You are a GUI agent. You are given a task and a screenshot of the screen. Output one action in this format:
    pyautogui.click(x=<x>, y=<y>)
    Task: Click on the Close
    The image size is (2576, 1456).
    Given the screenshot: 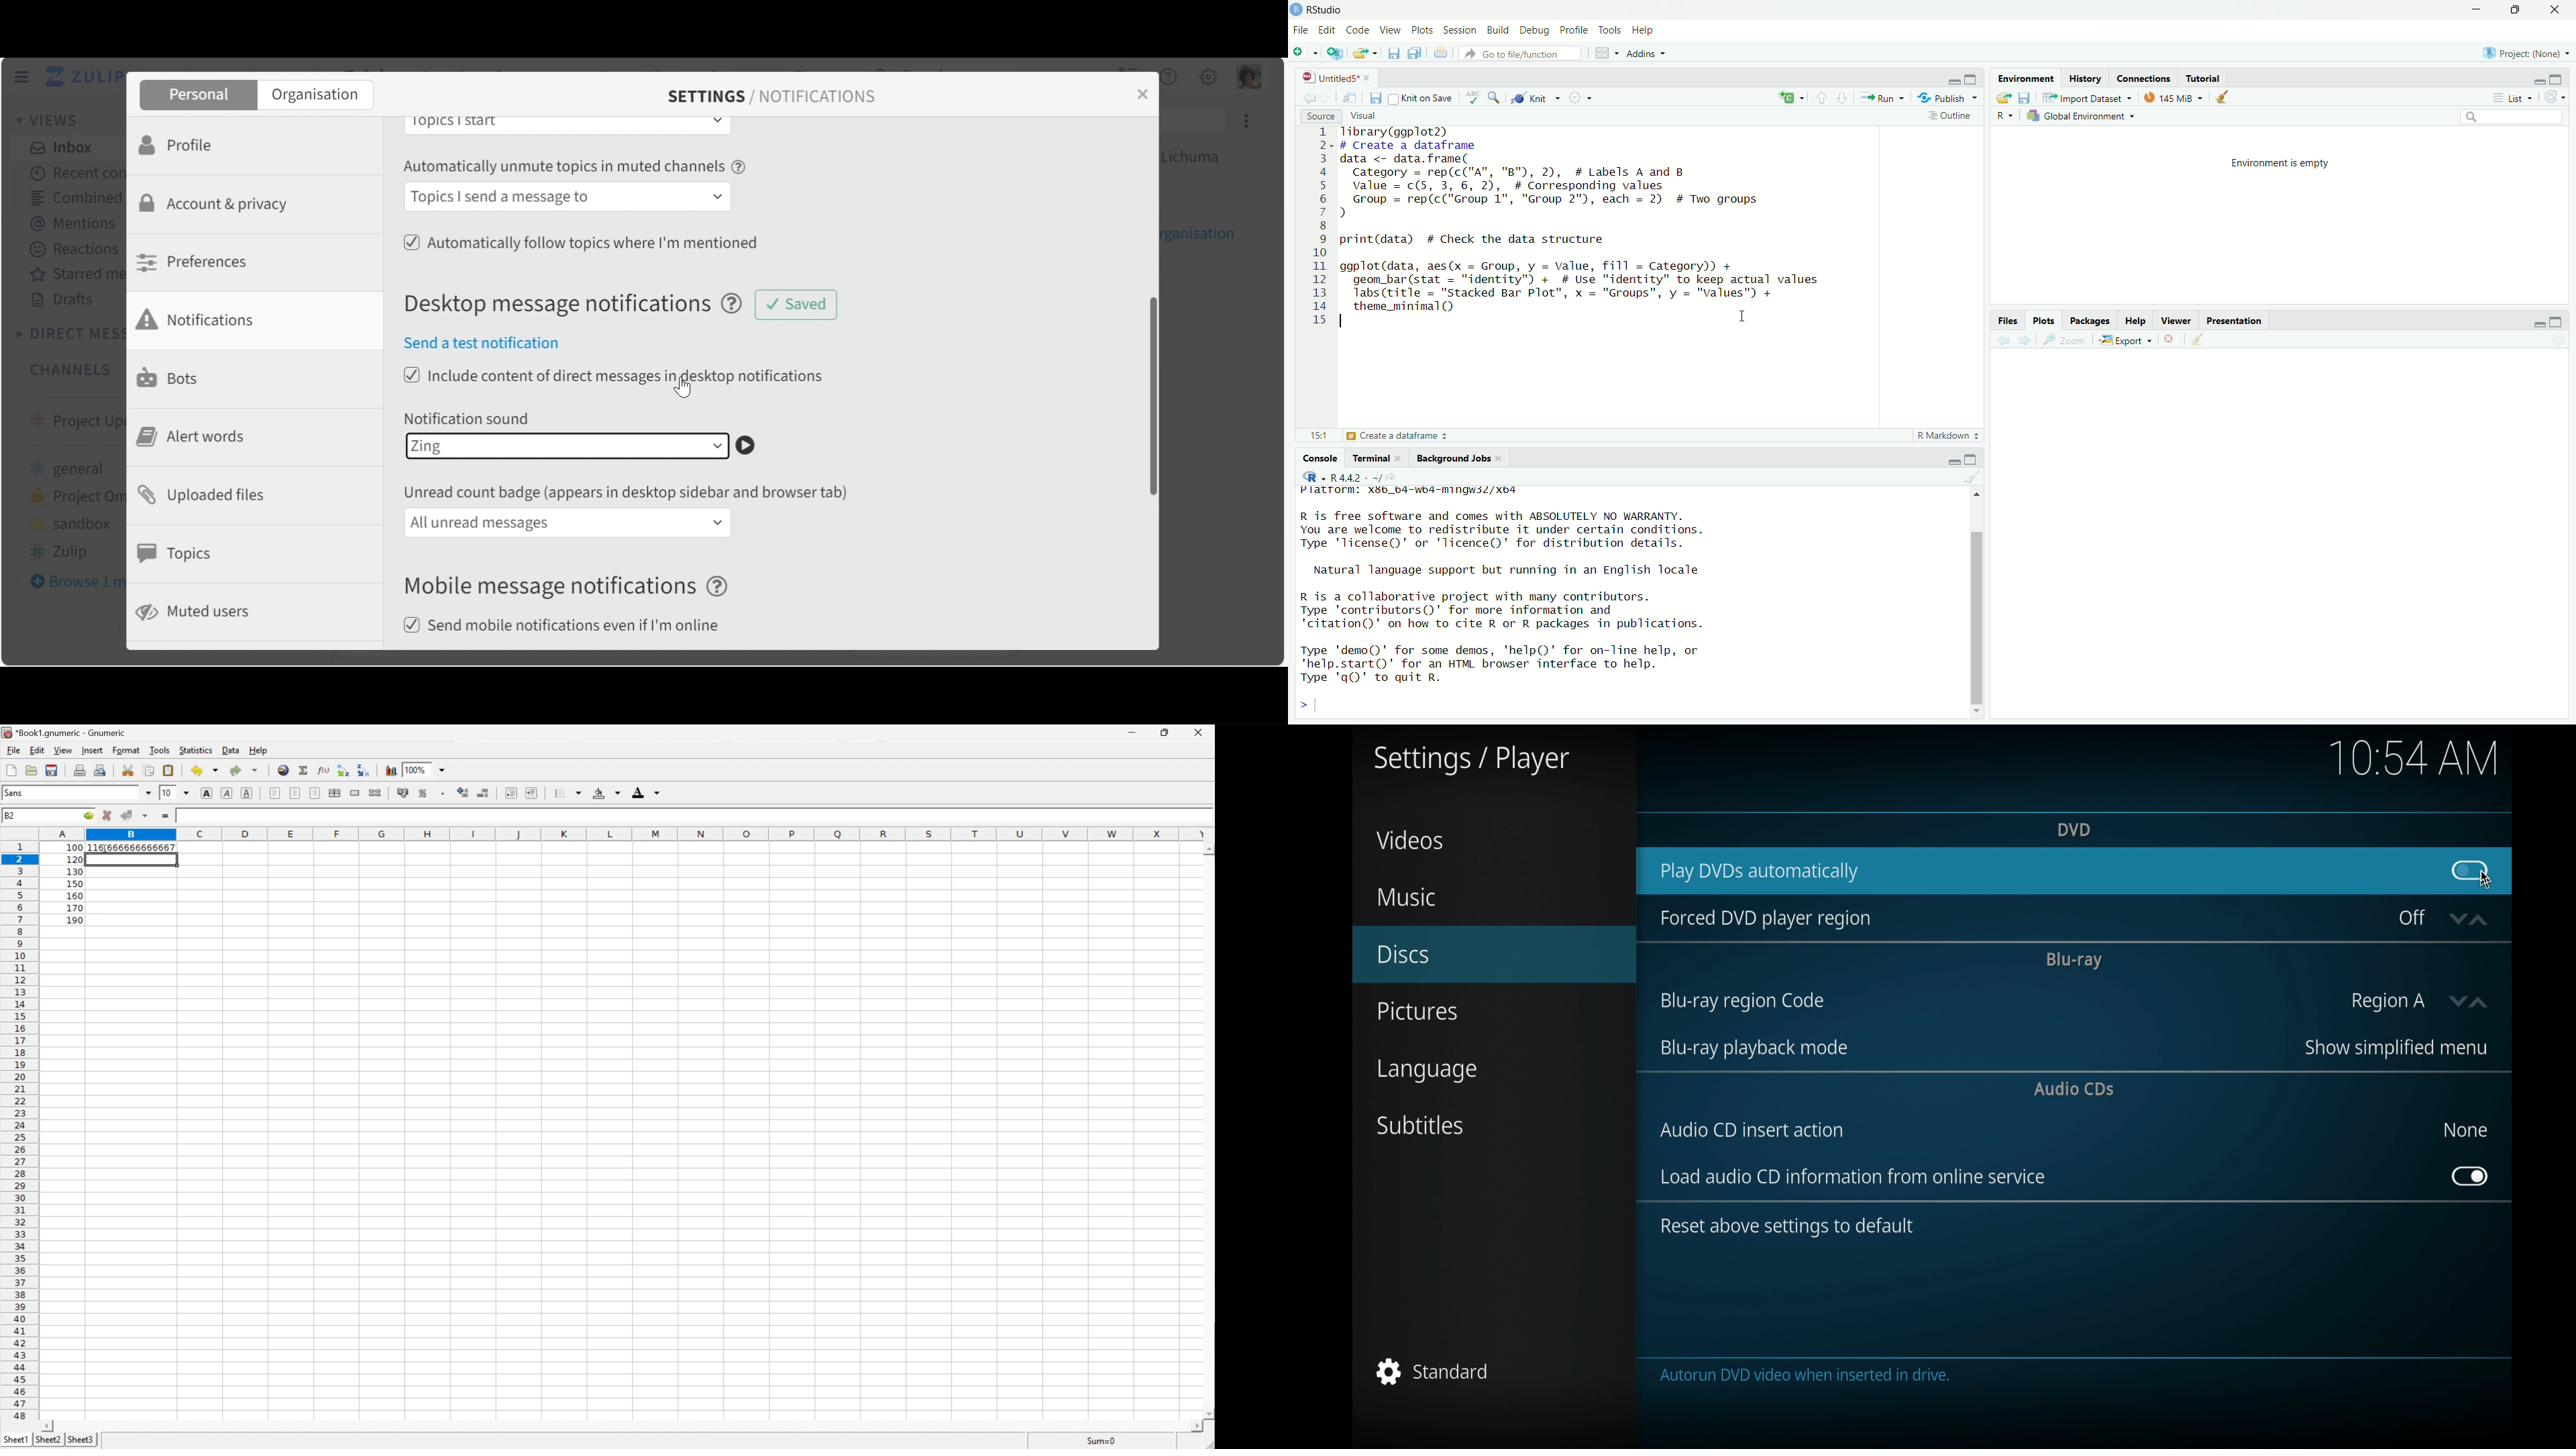 What is the action you would take?
    pyautogui.click(x=2171, y=339)
    